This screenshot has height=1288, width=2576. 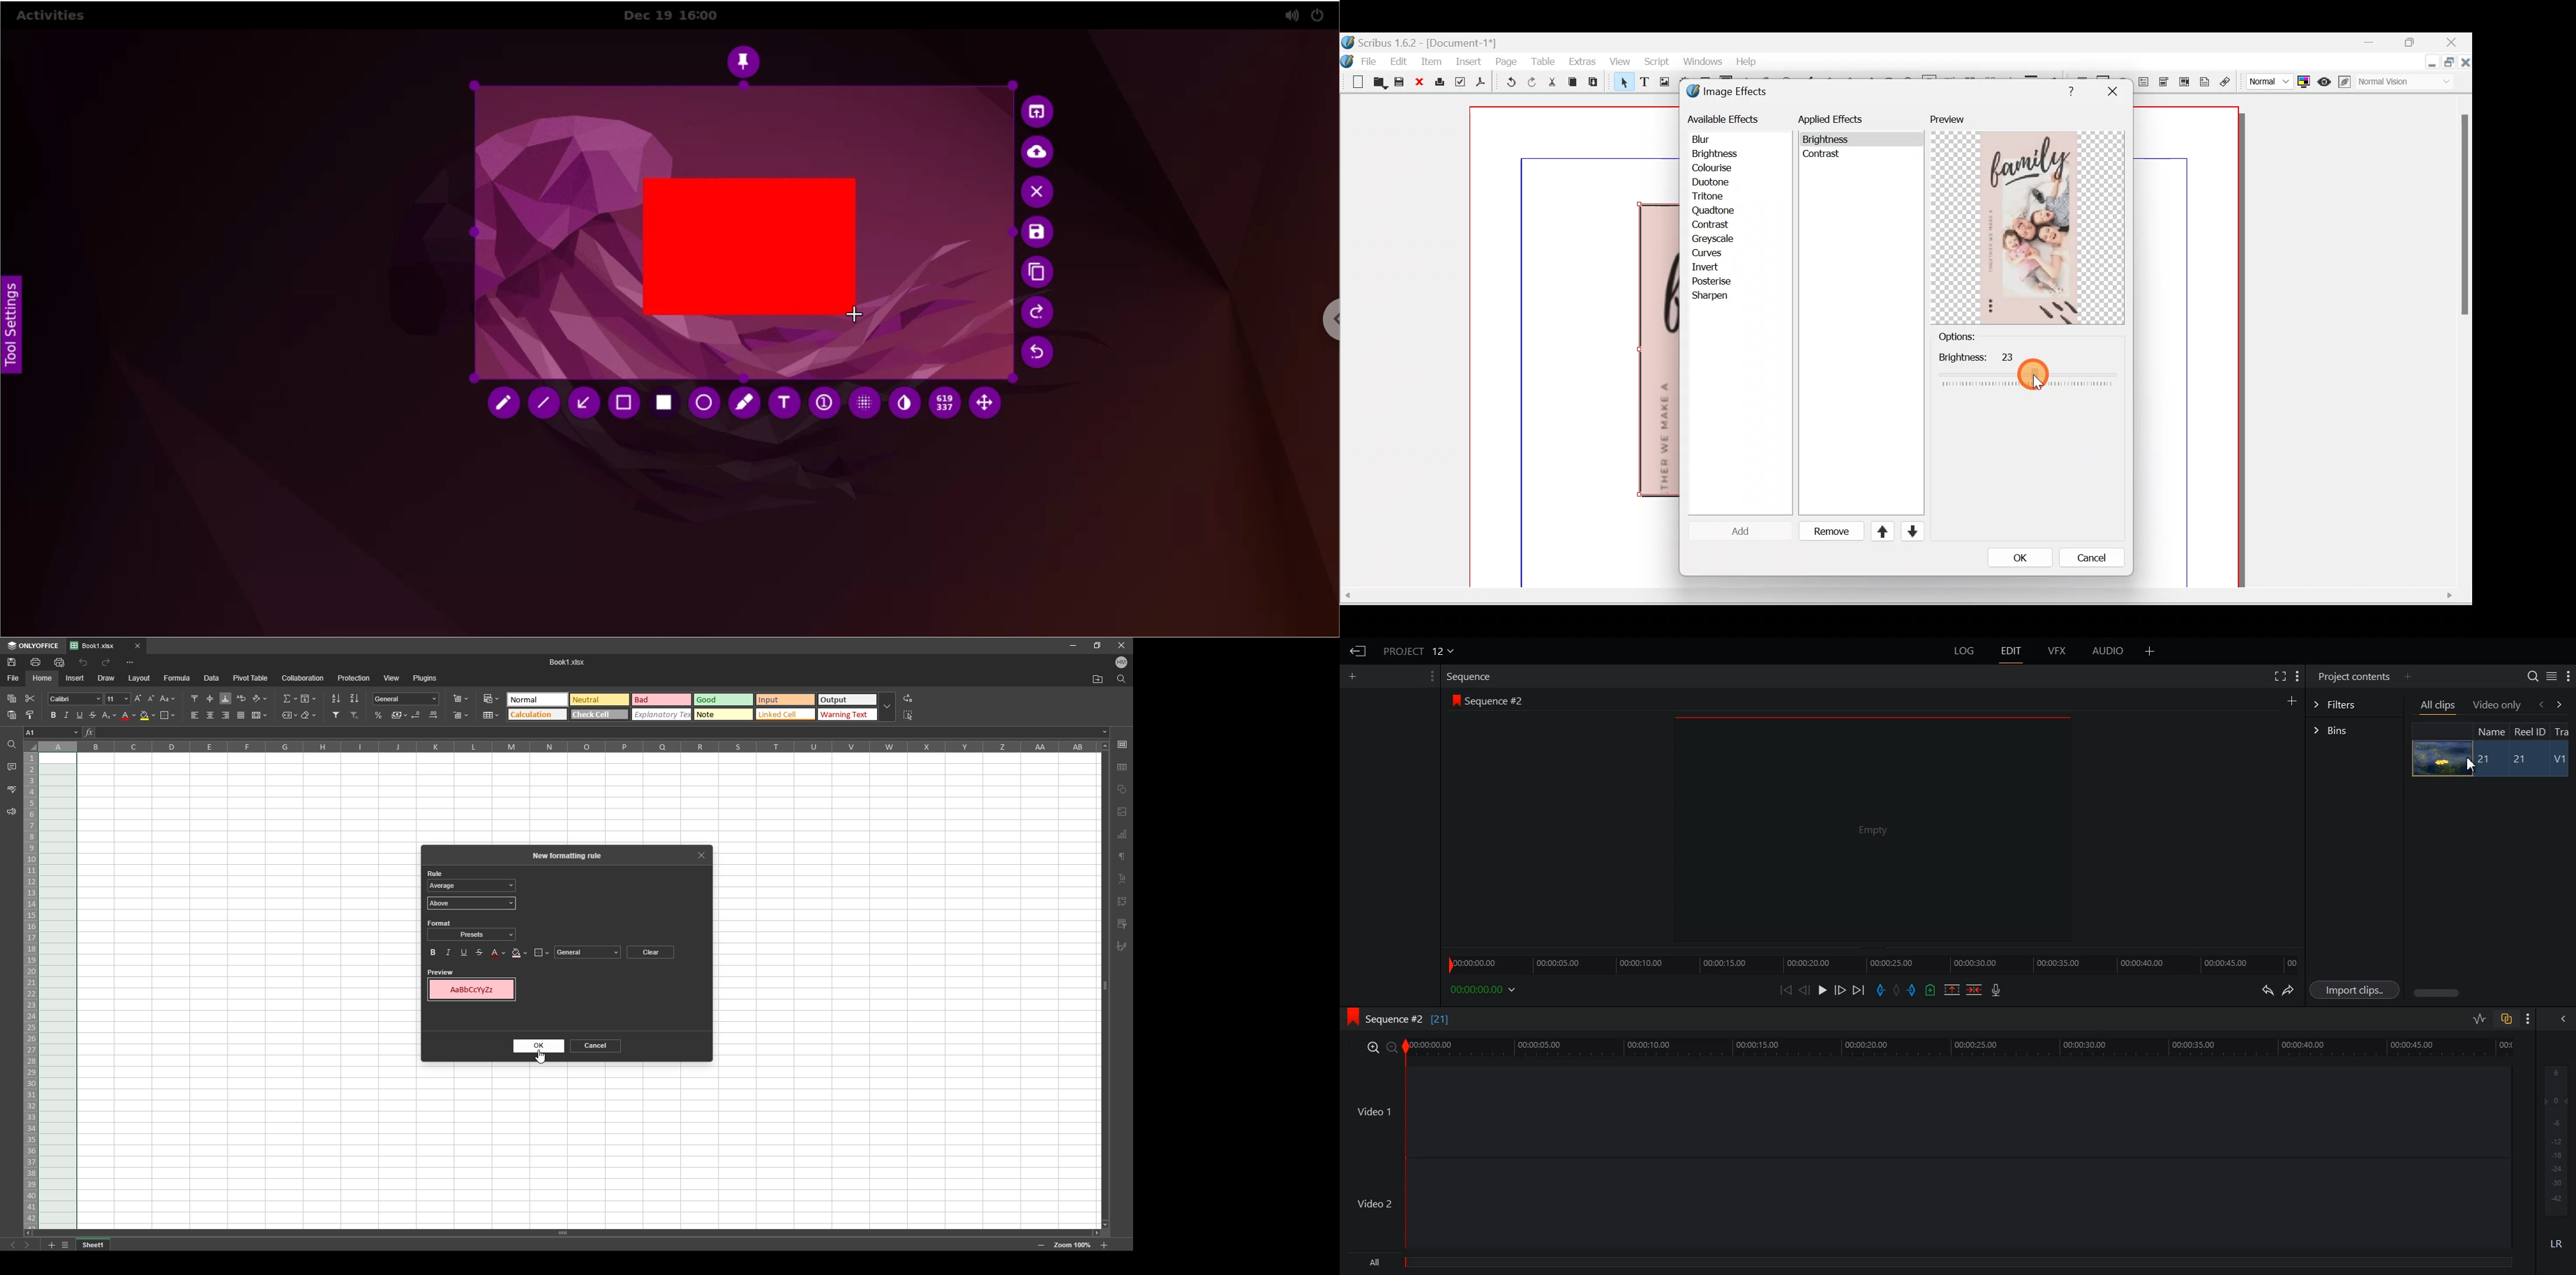 What do you see at coordinates (1042, 1246) in the screenshot?
I see `zoom out` at bounding box center [1042, 1246].